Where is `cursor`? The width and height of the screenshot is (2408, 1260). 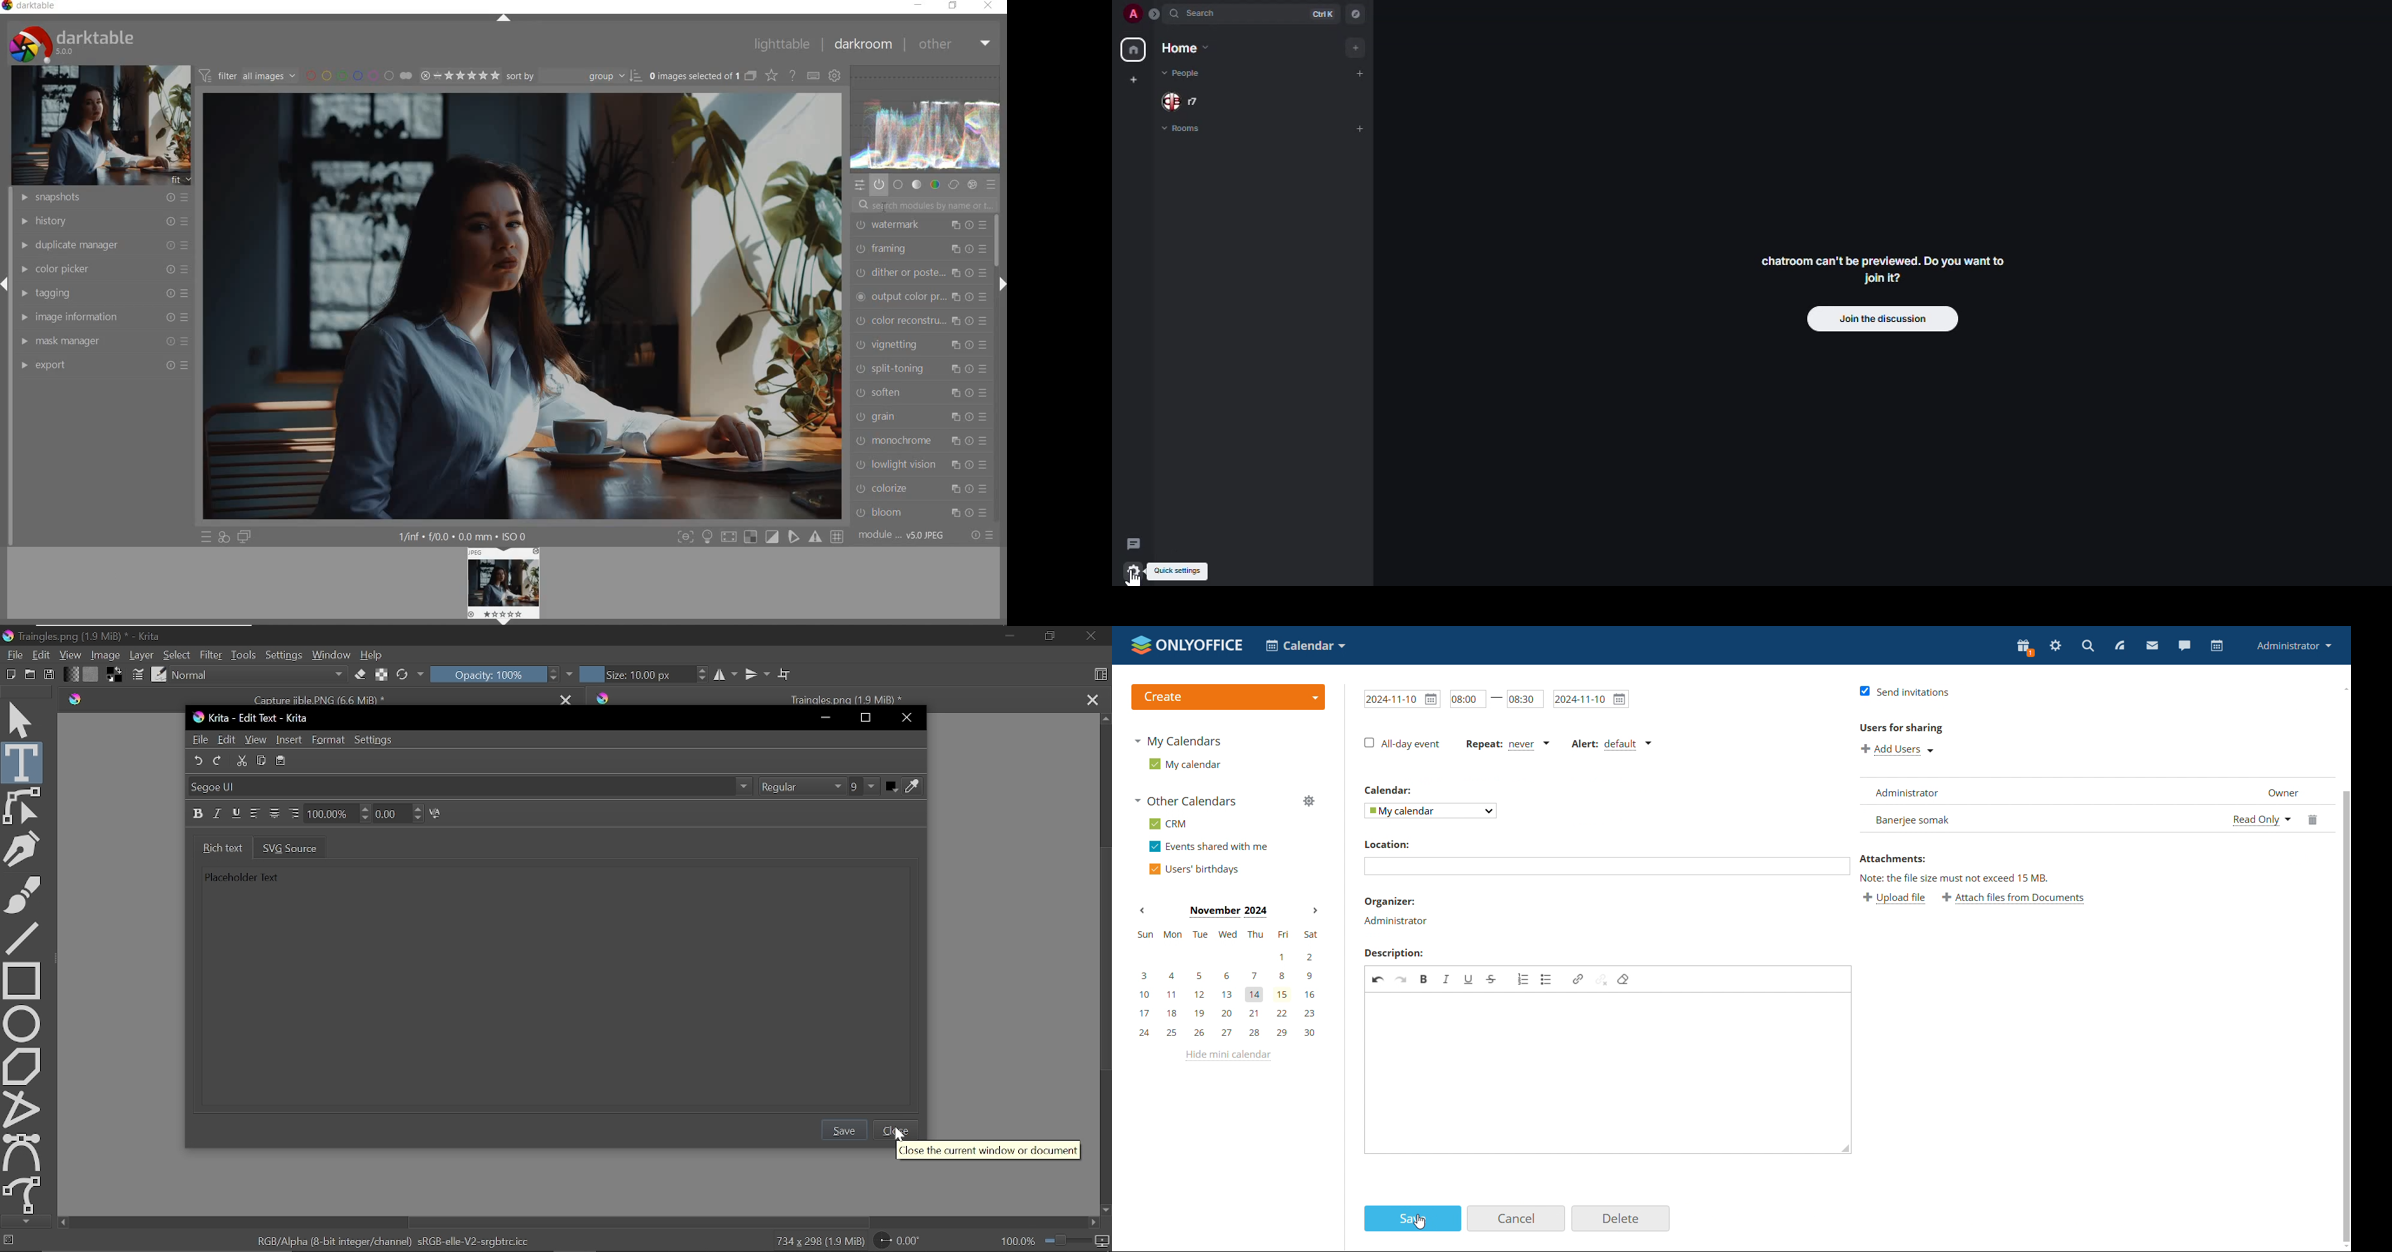
cursor is located at coordinates (1133, 572).